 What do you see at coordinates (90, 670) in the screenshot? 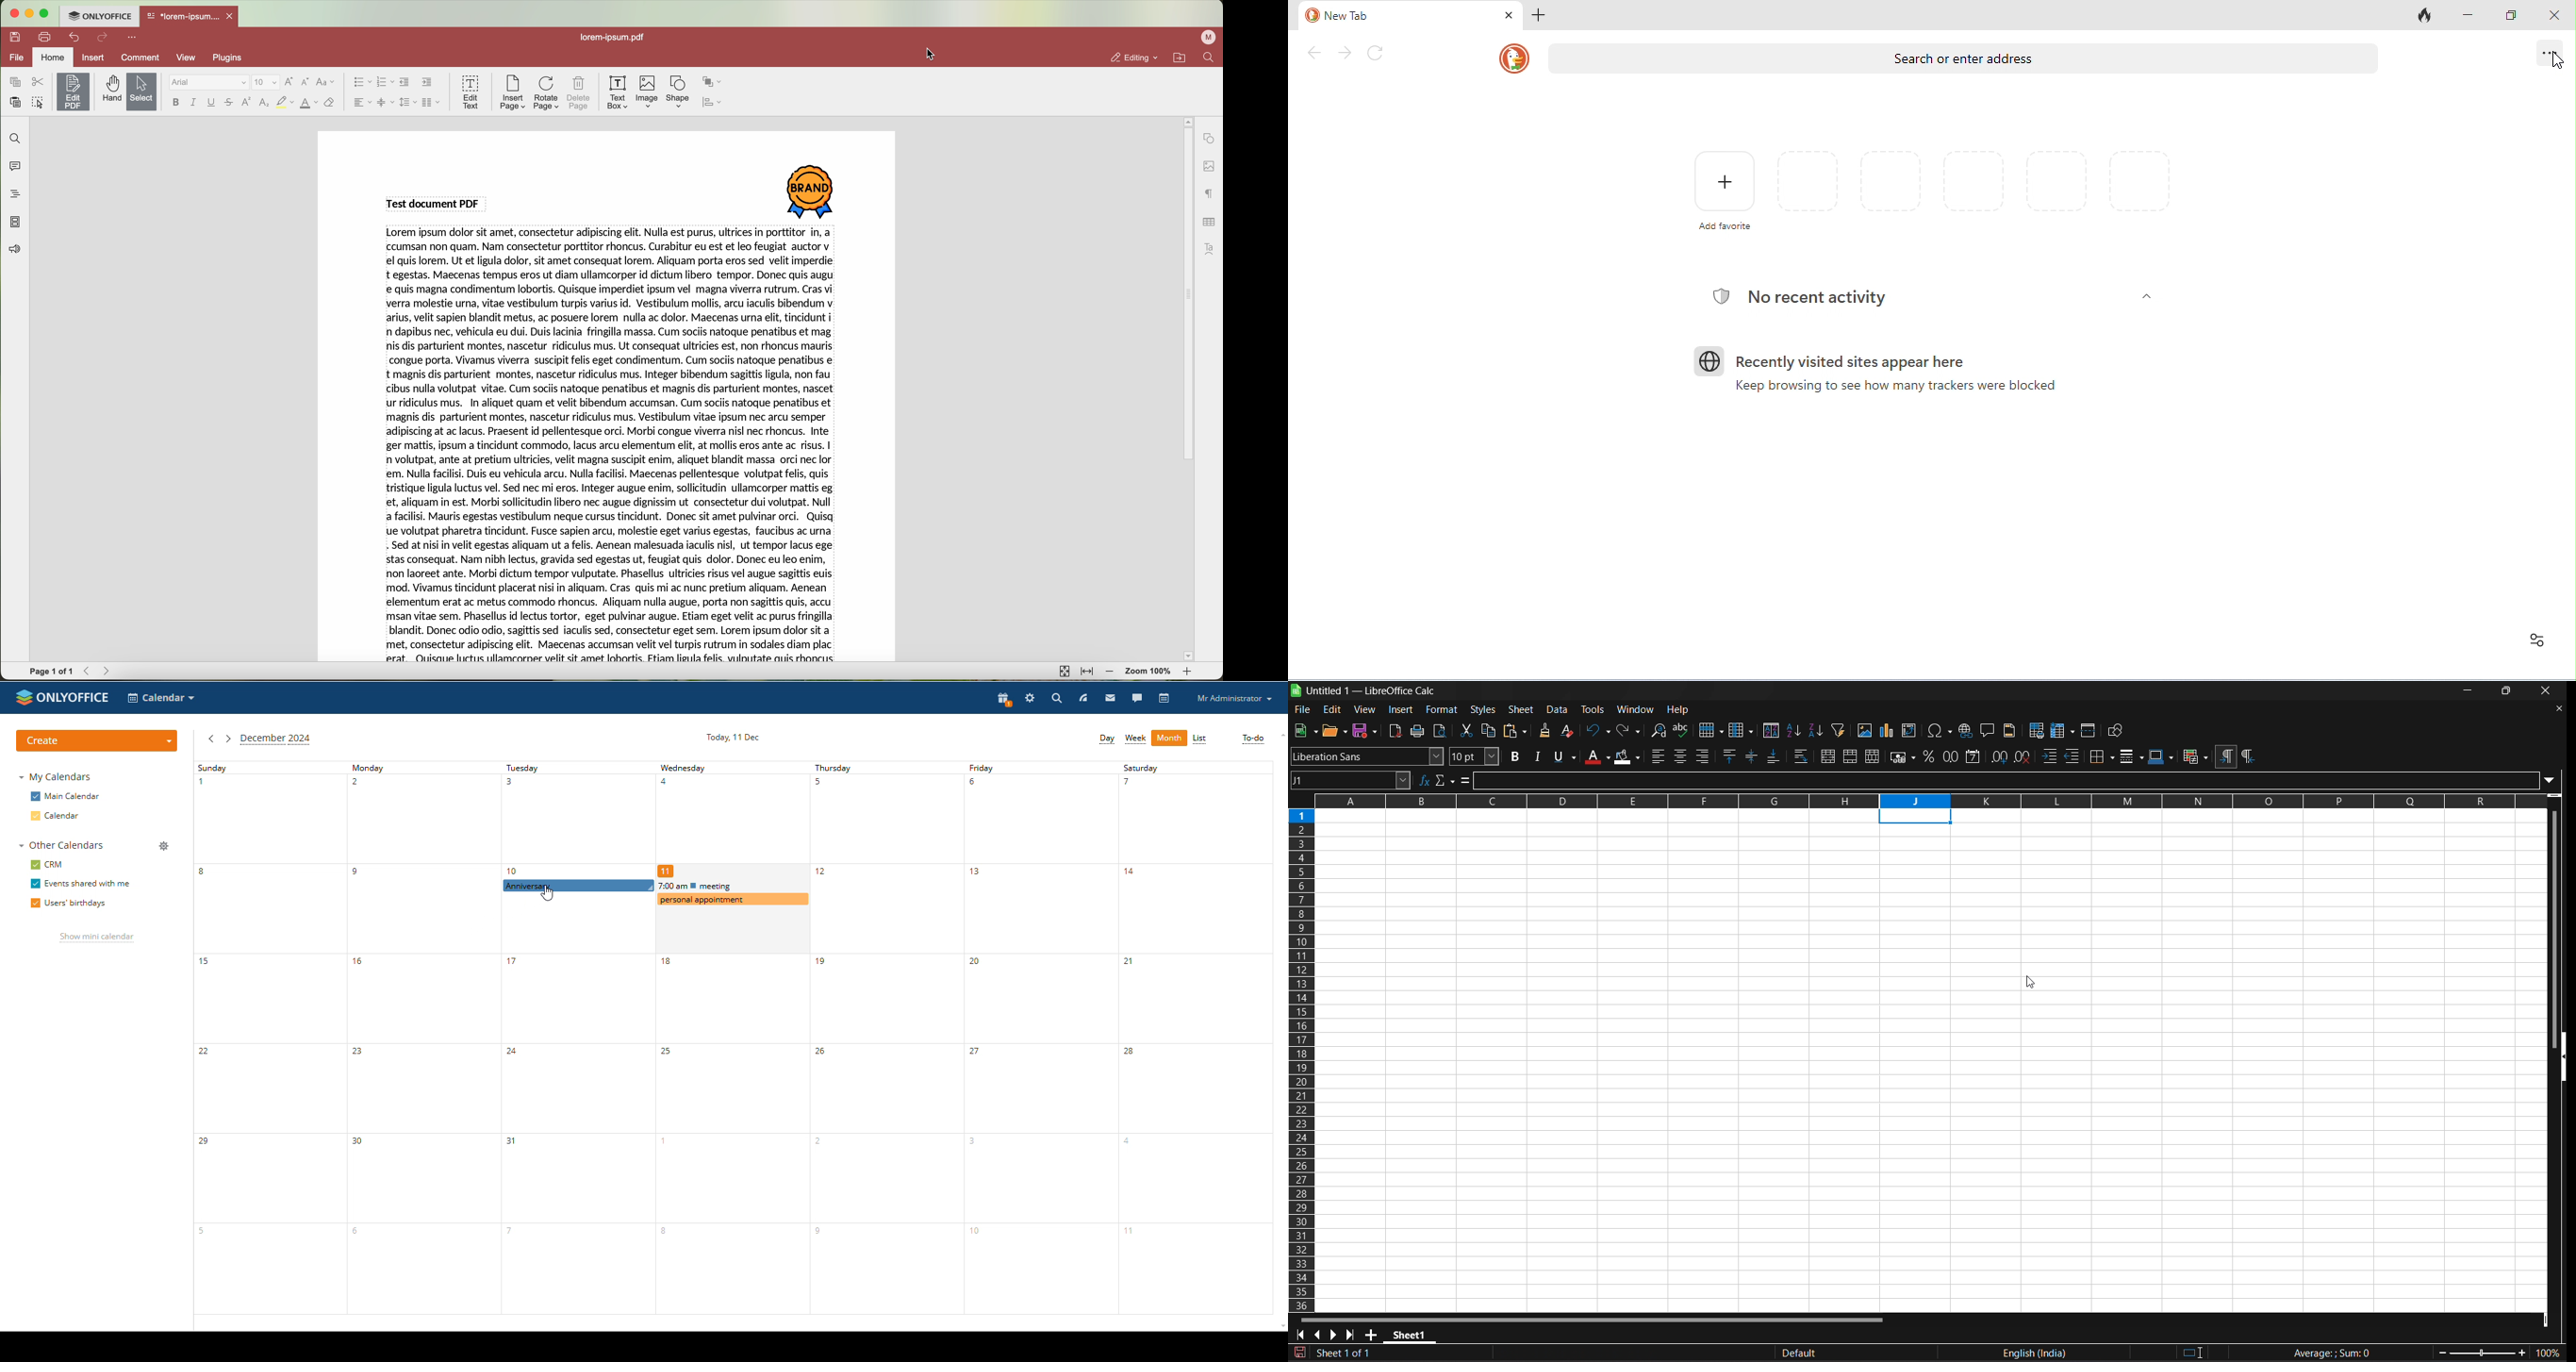
I see `Backward` at bounding box center [90, 670].